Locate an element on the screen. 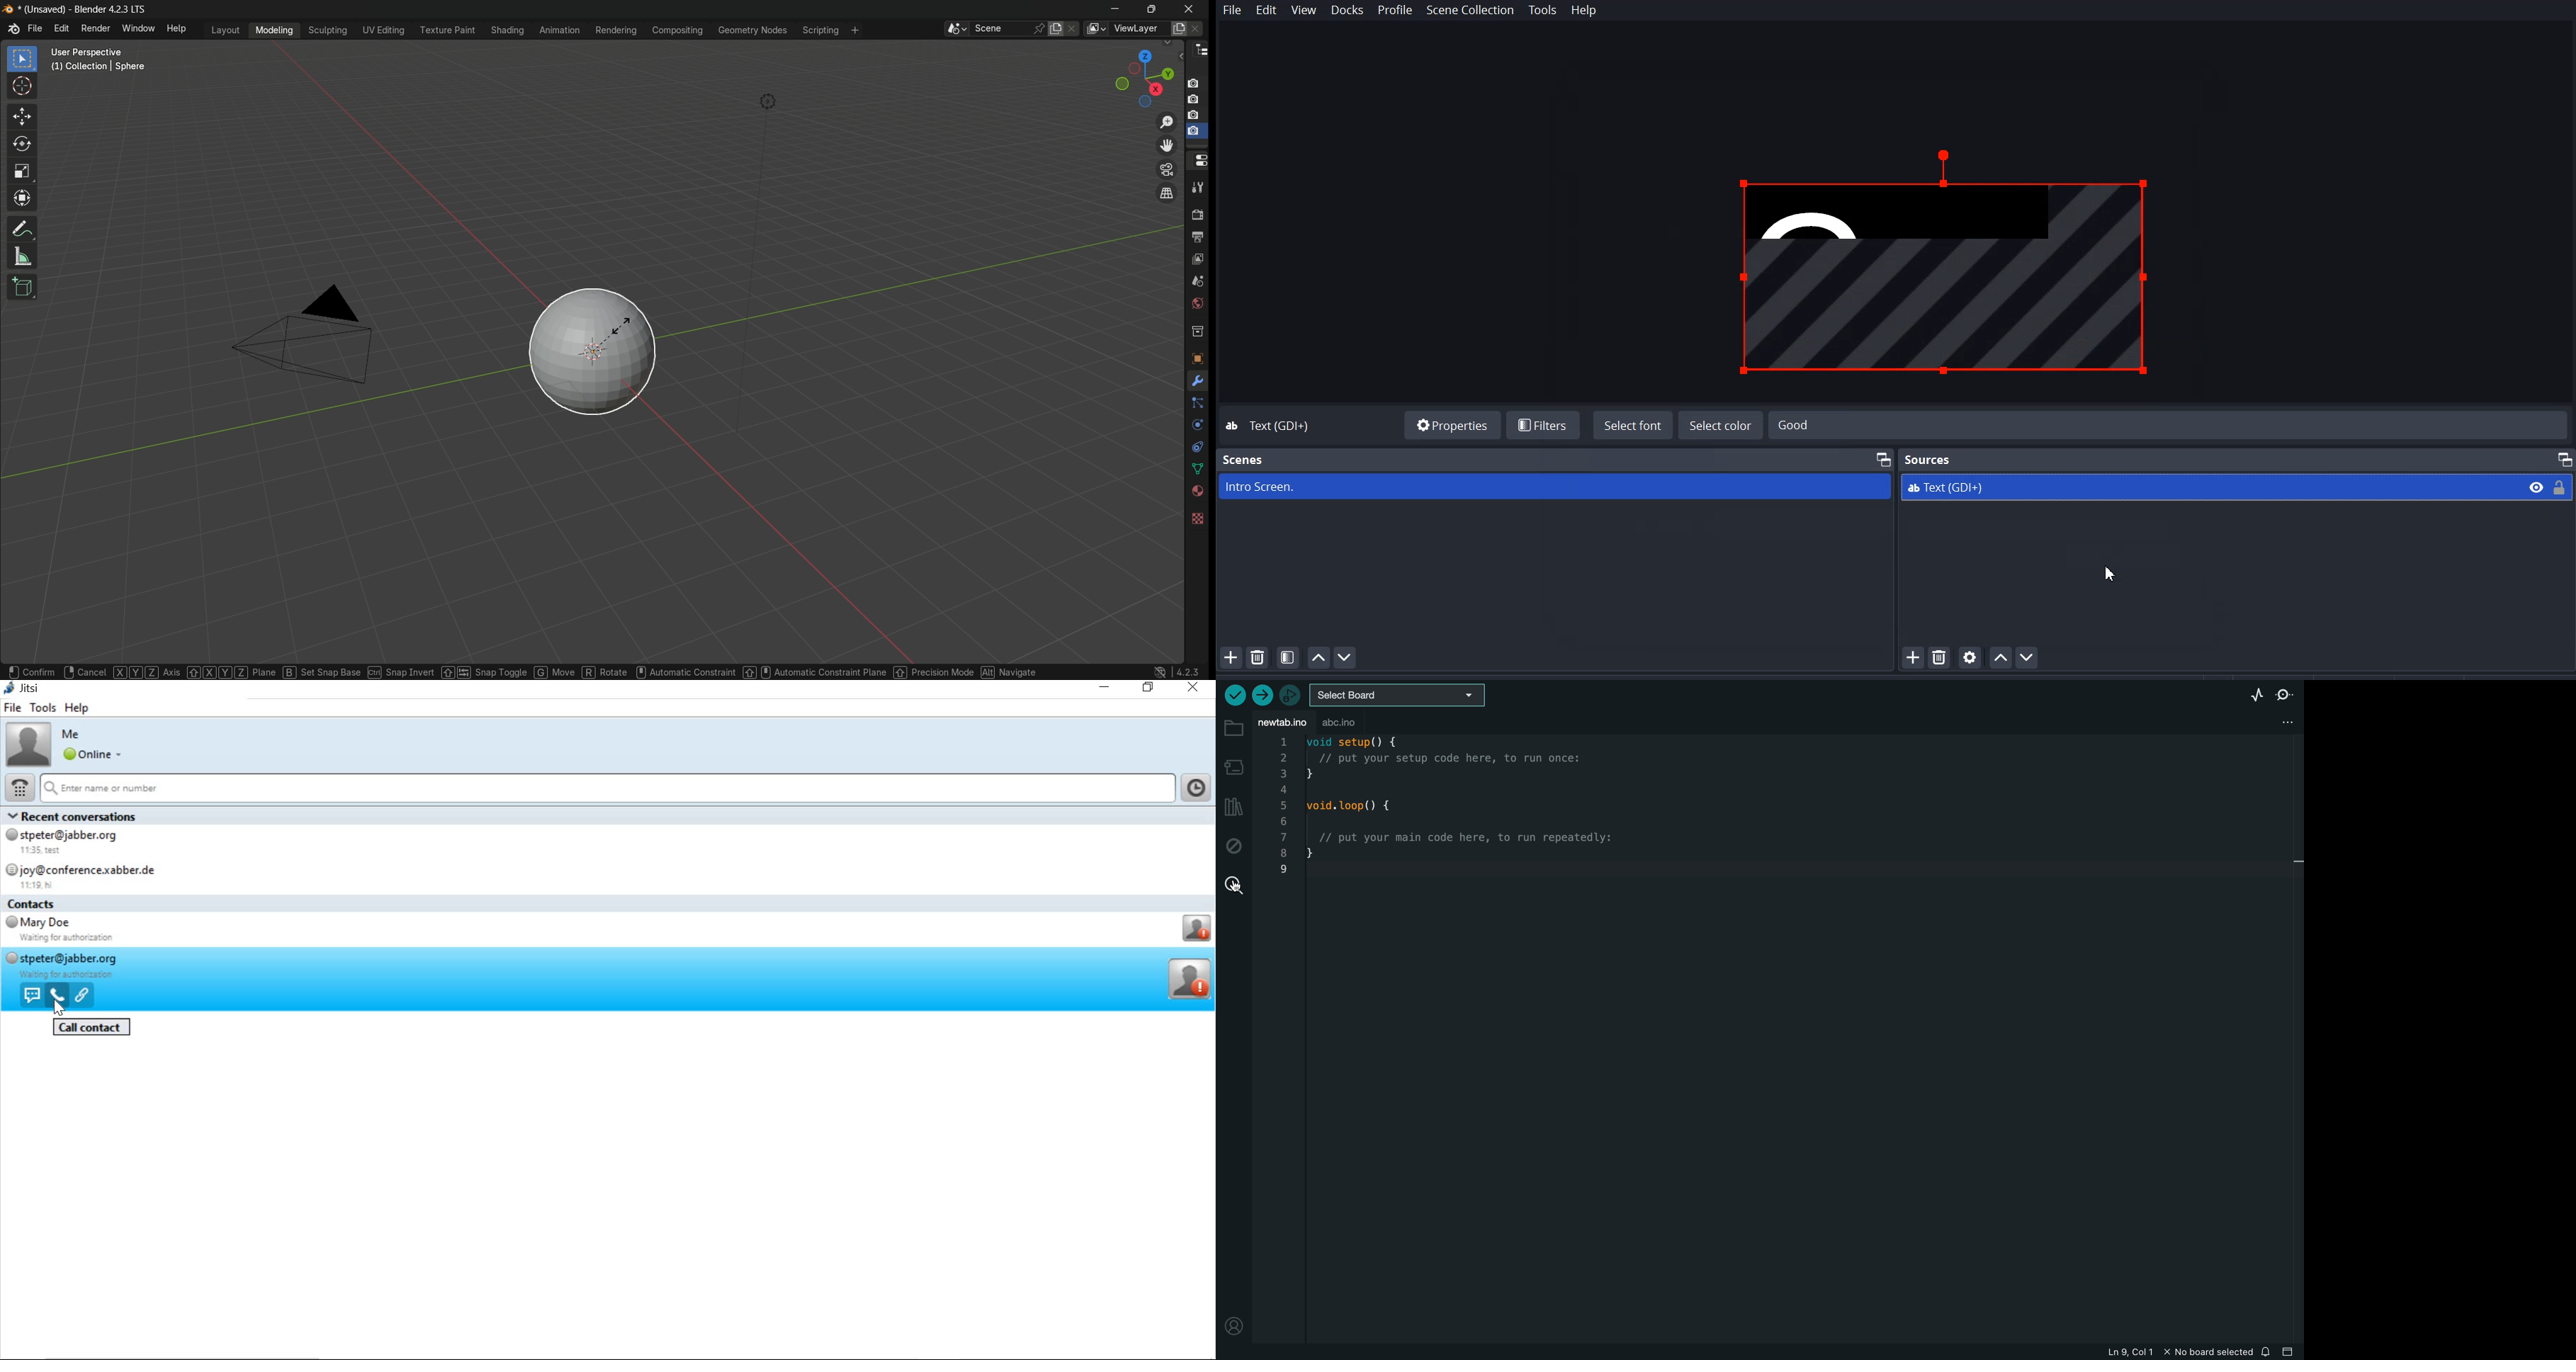 The height and width of the screenshot is (1372, 2576). Properties is located at coordinates (1450, 424).